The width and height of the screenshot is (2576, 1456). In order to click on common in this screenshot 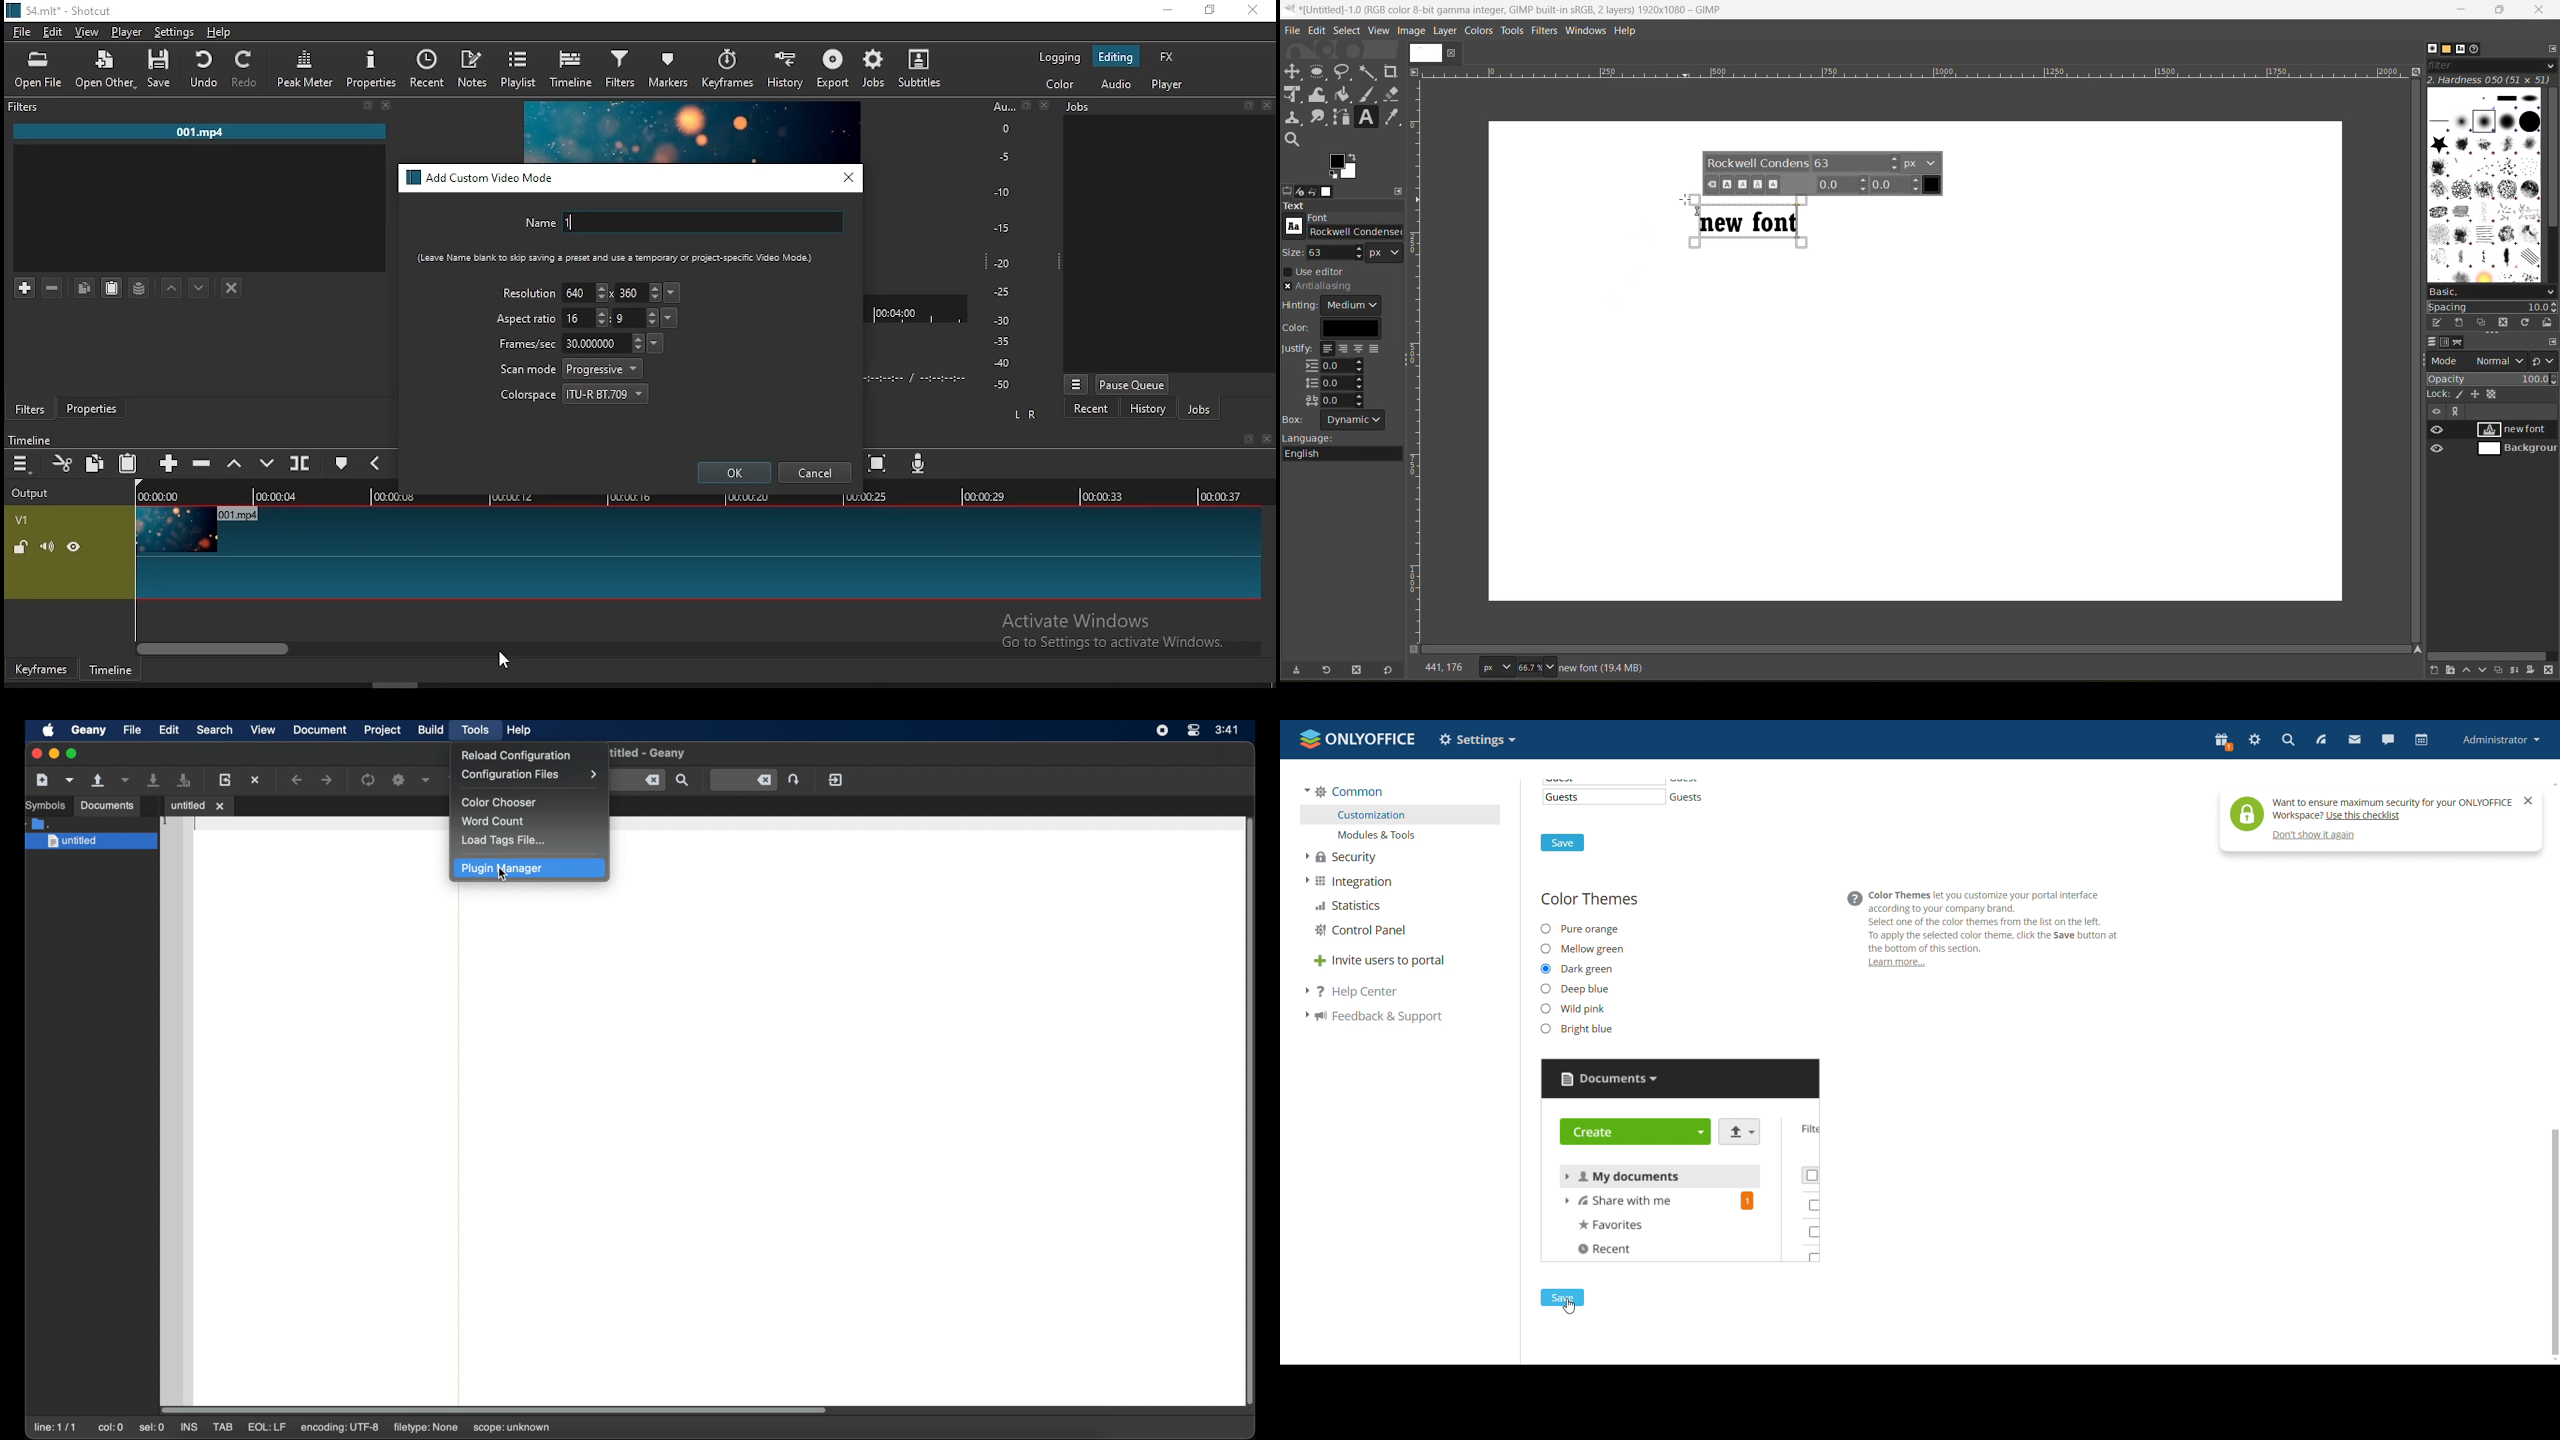, I will do `click(1343, 791)`.